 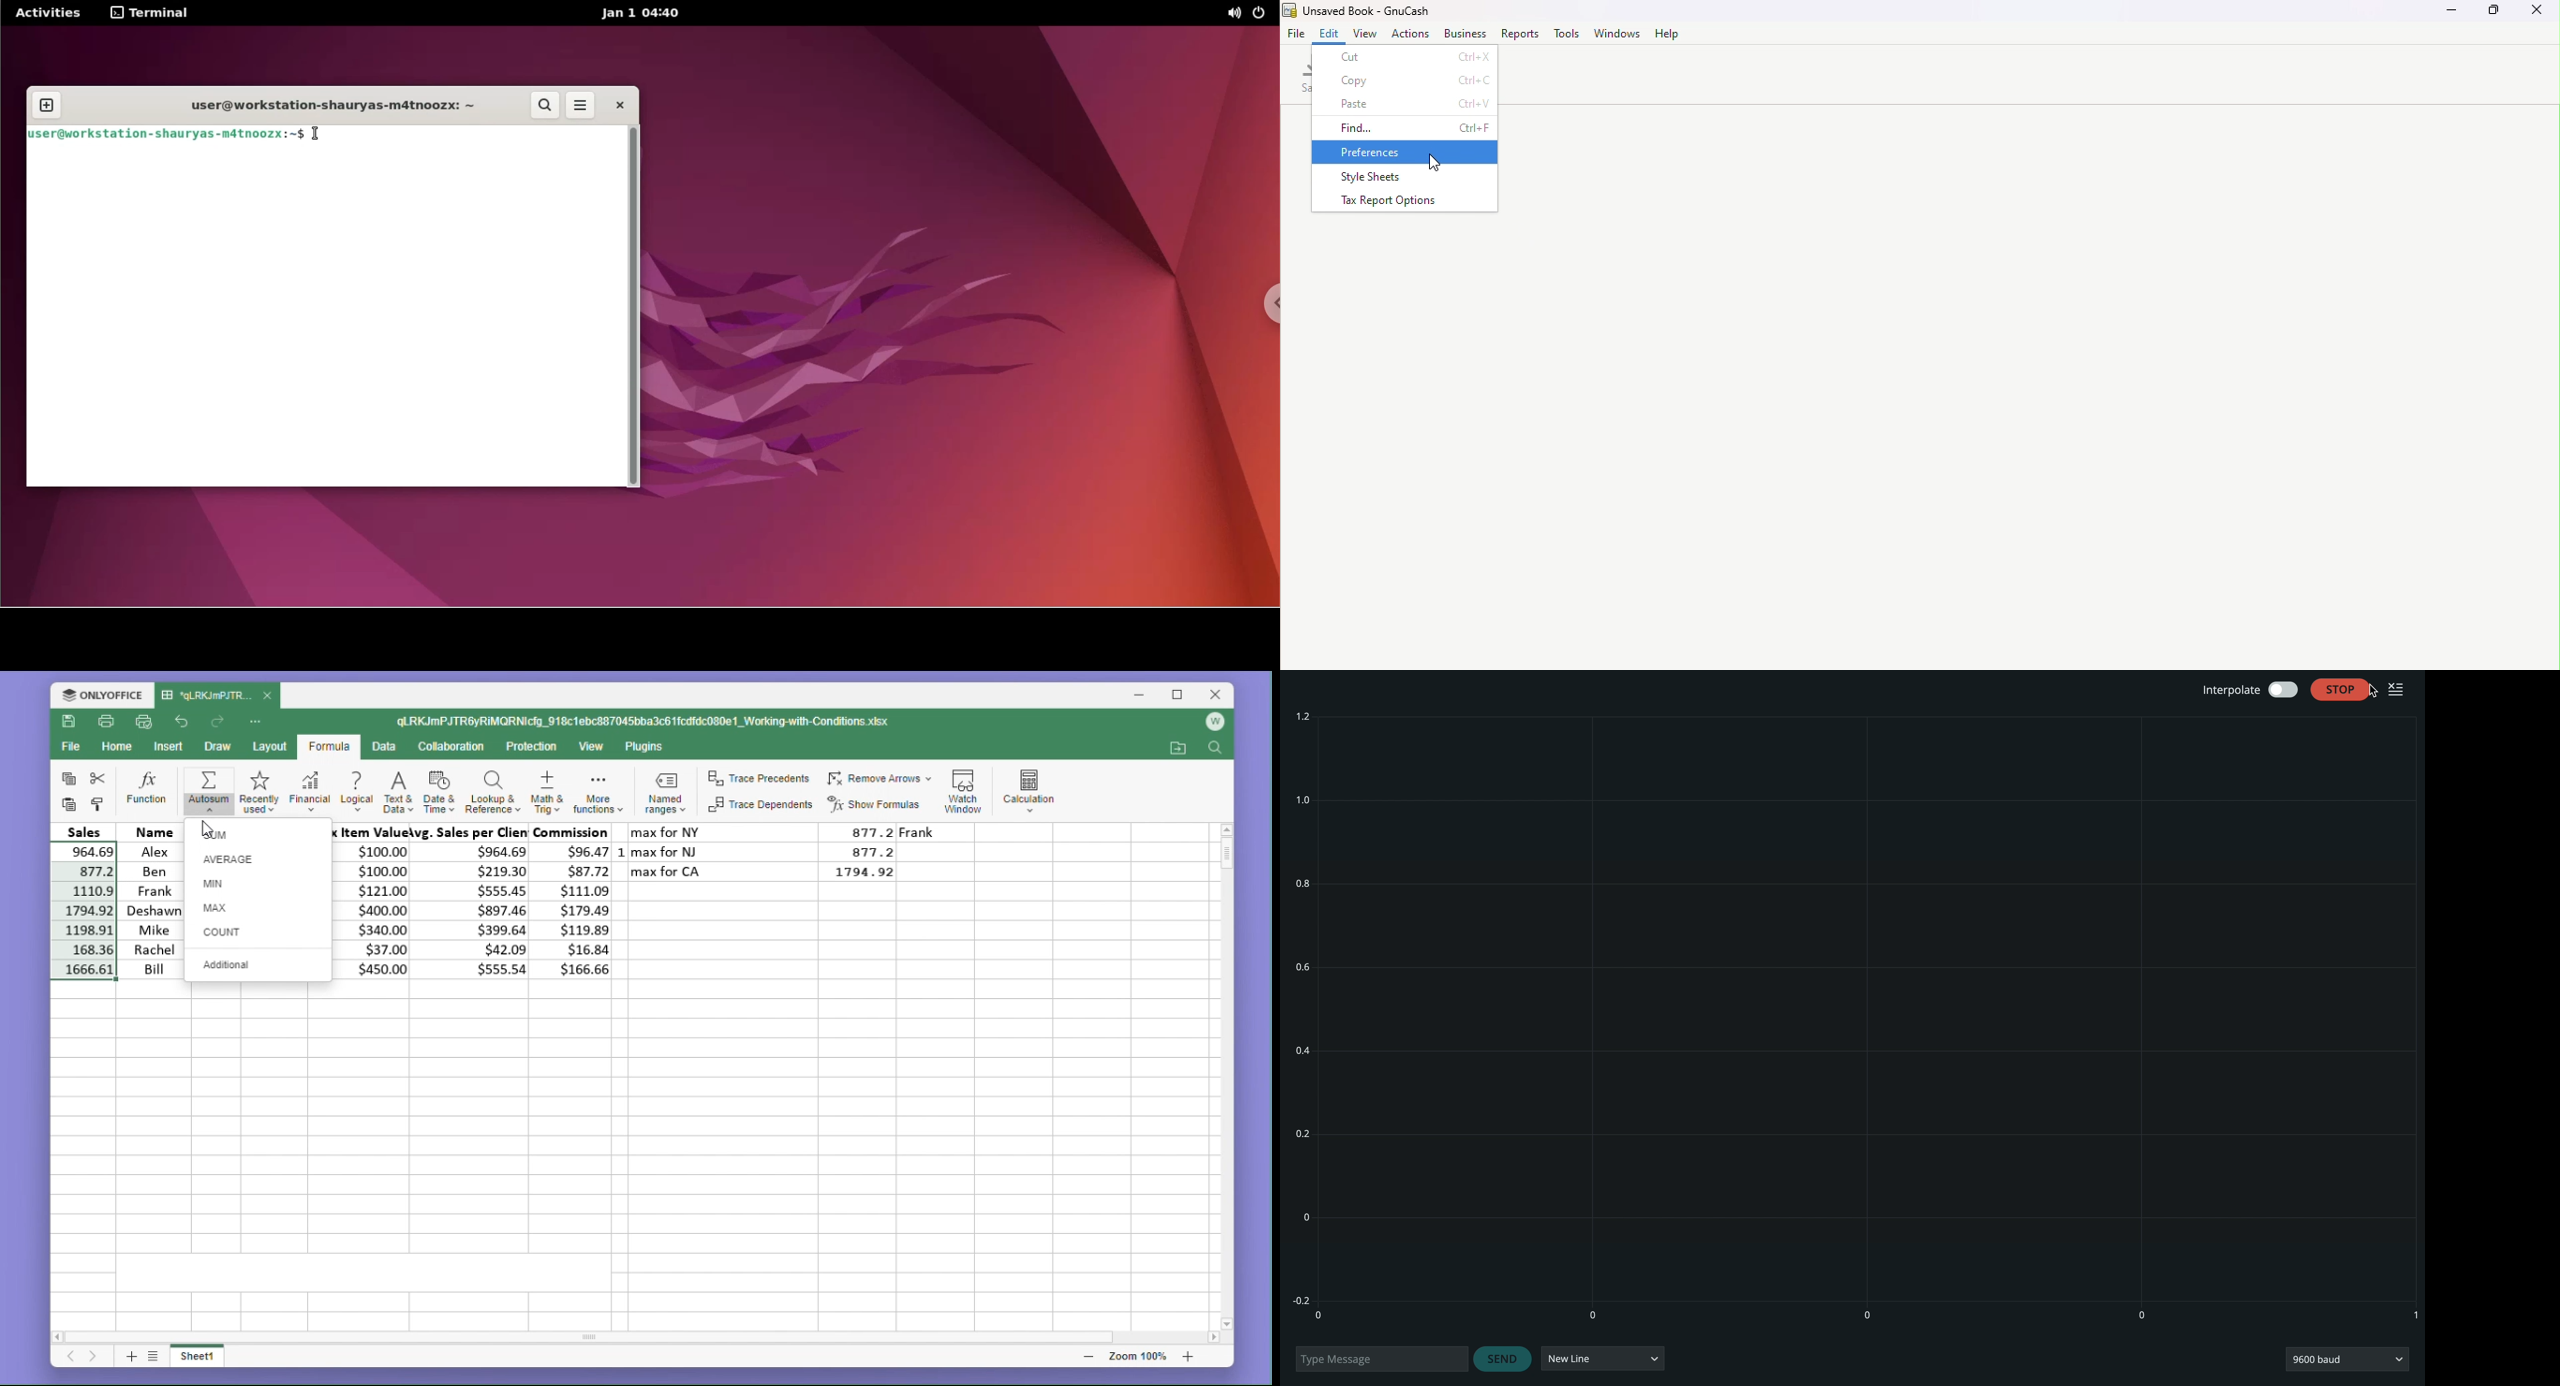 What do you see at coordinates (70, 1359) in the screenshot?
I see `previous sheet` at bounding box center [70, 1359].